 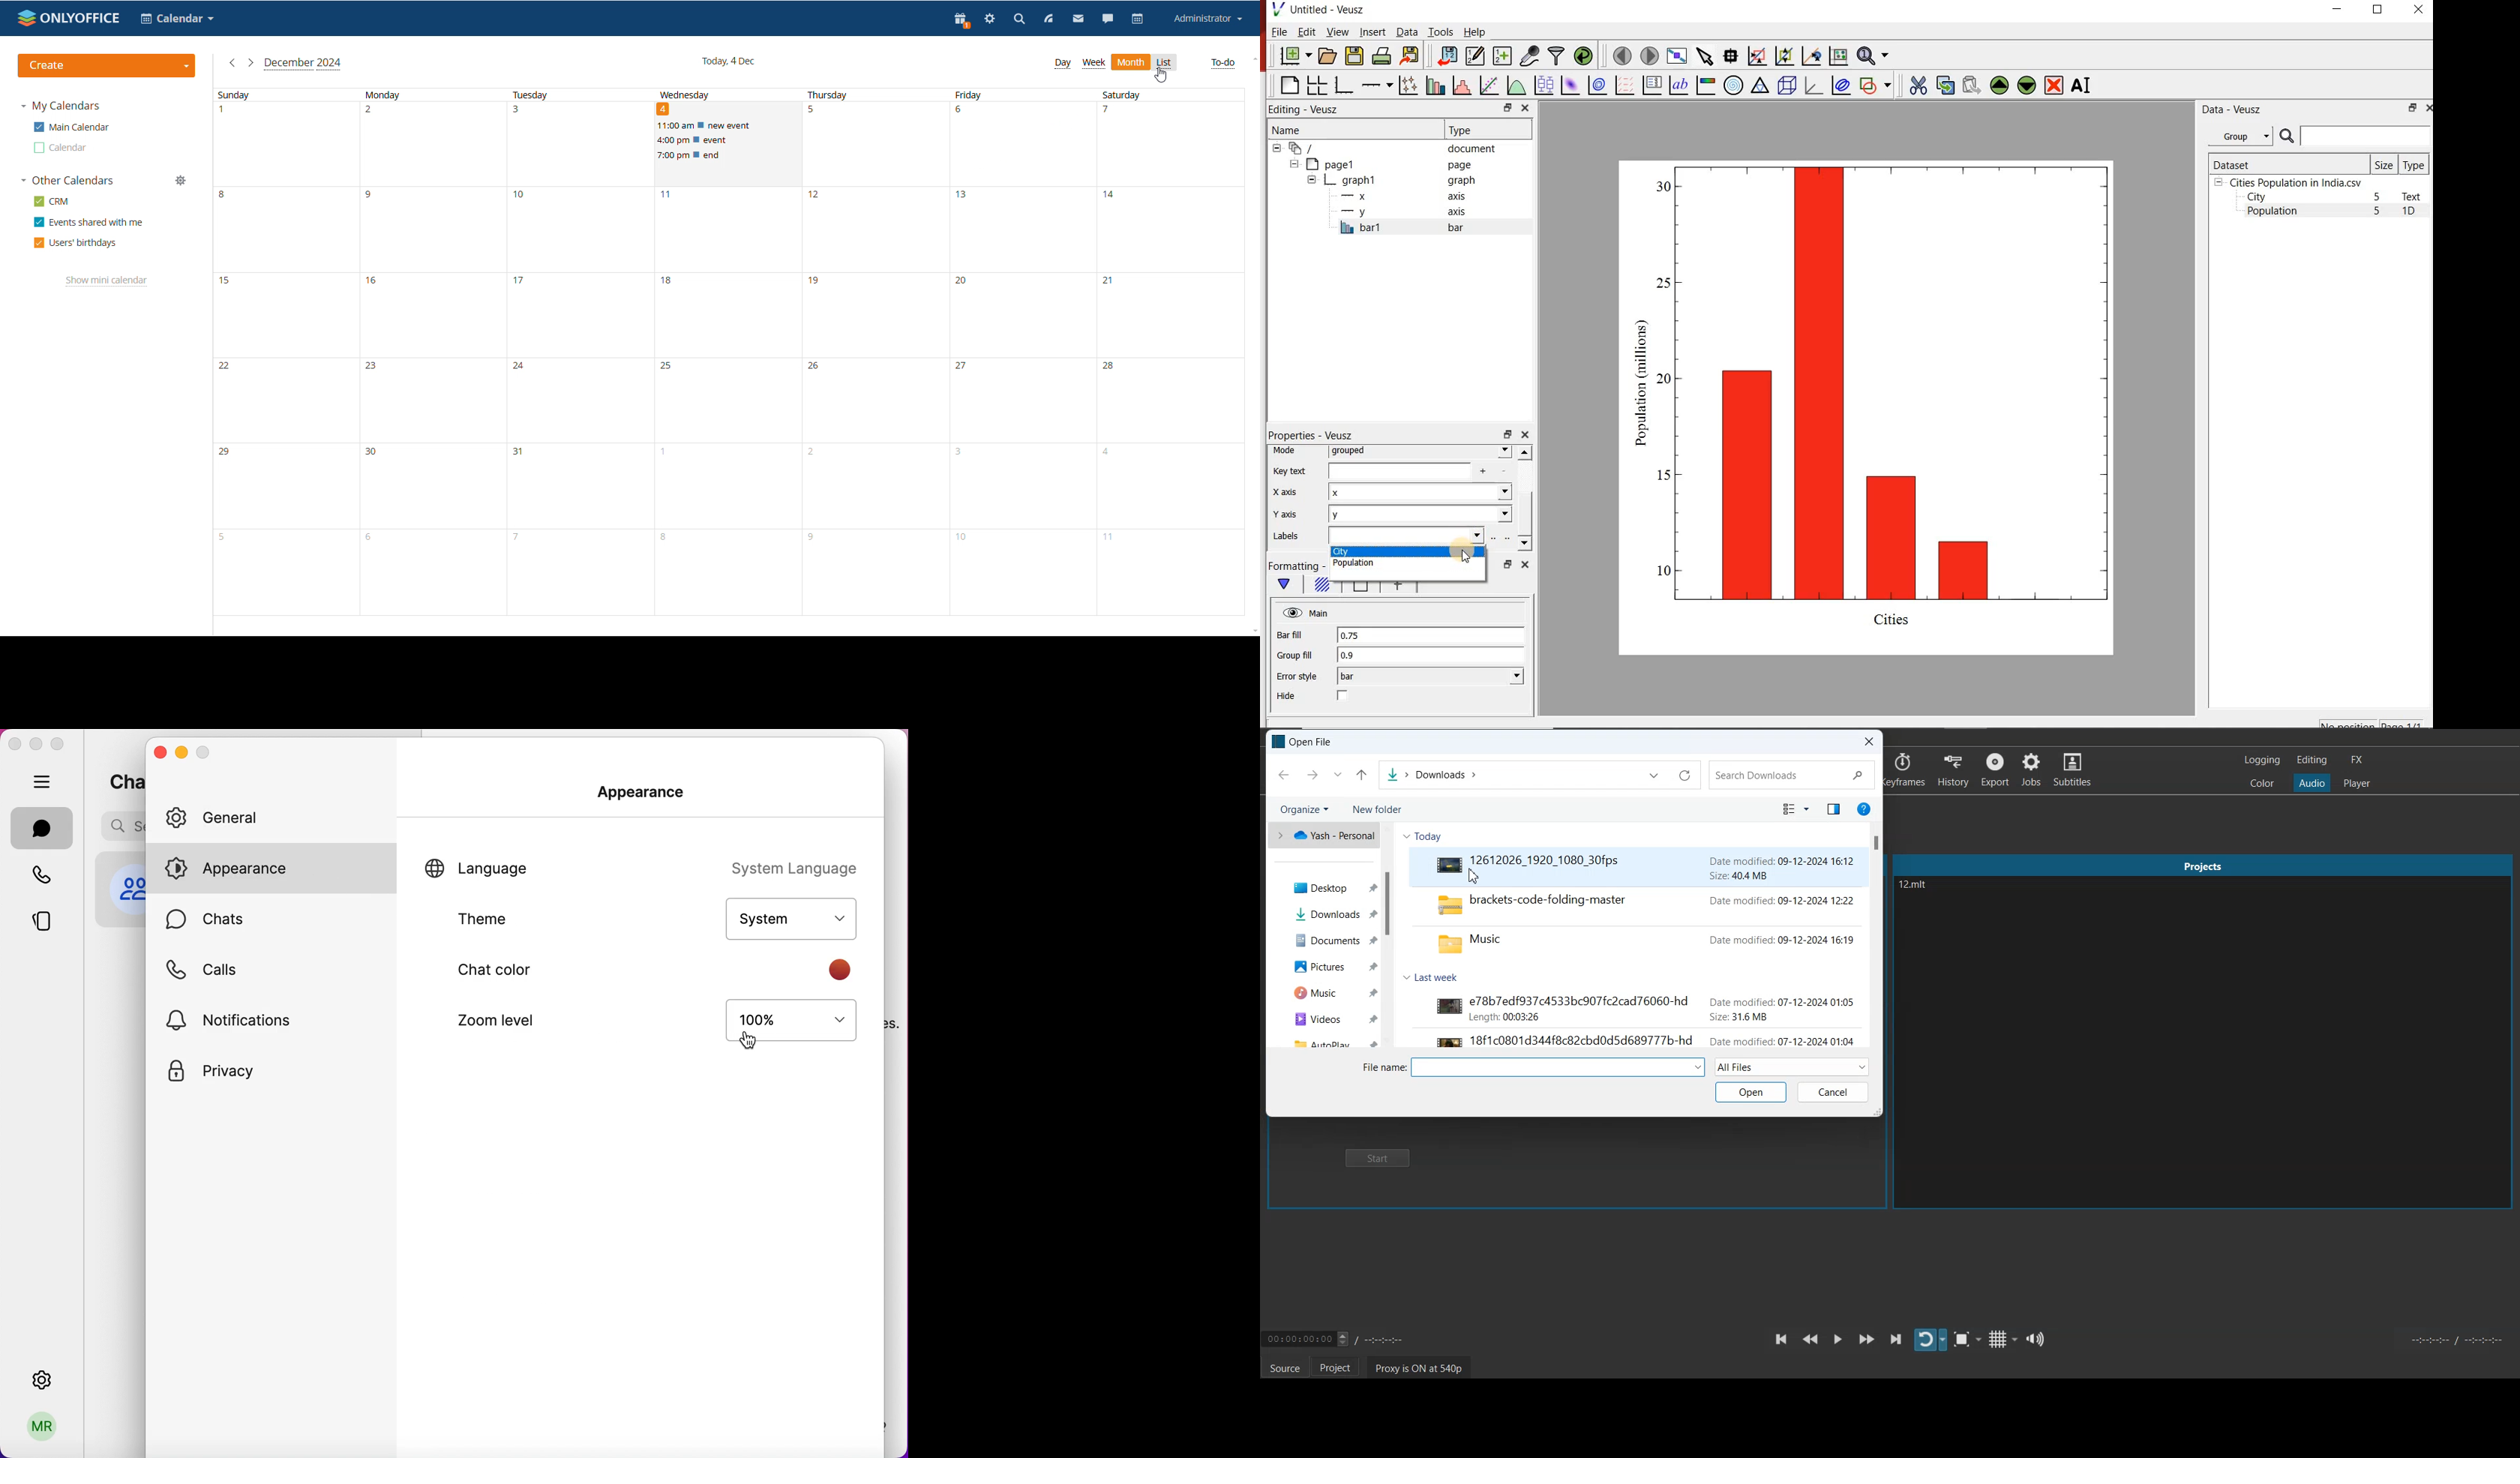 What do you see at coordinates (116, 827) in the screenshot?
I see `search` at bounding box center [116, 827].